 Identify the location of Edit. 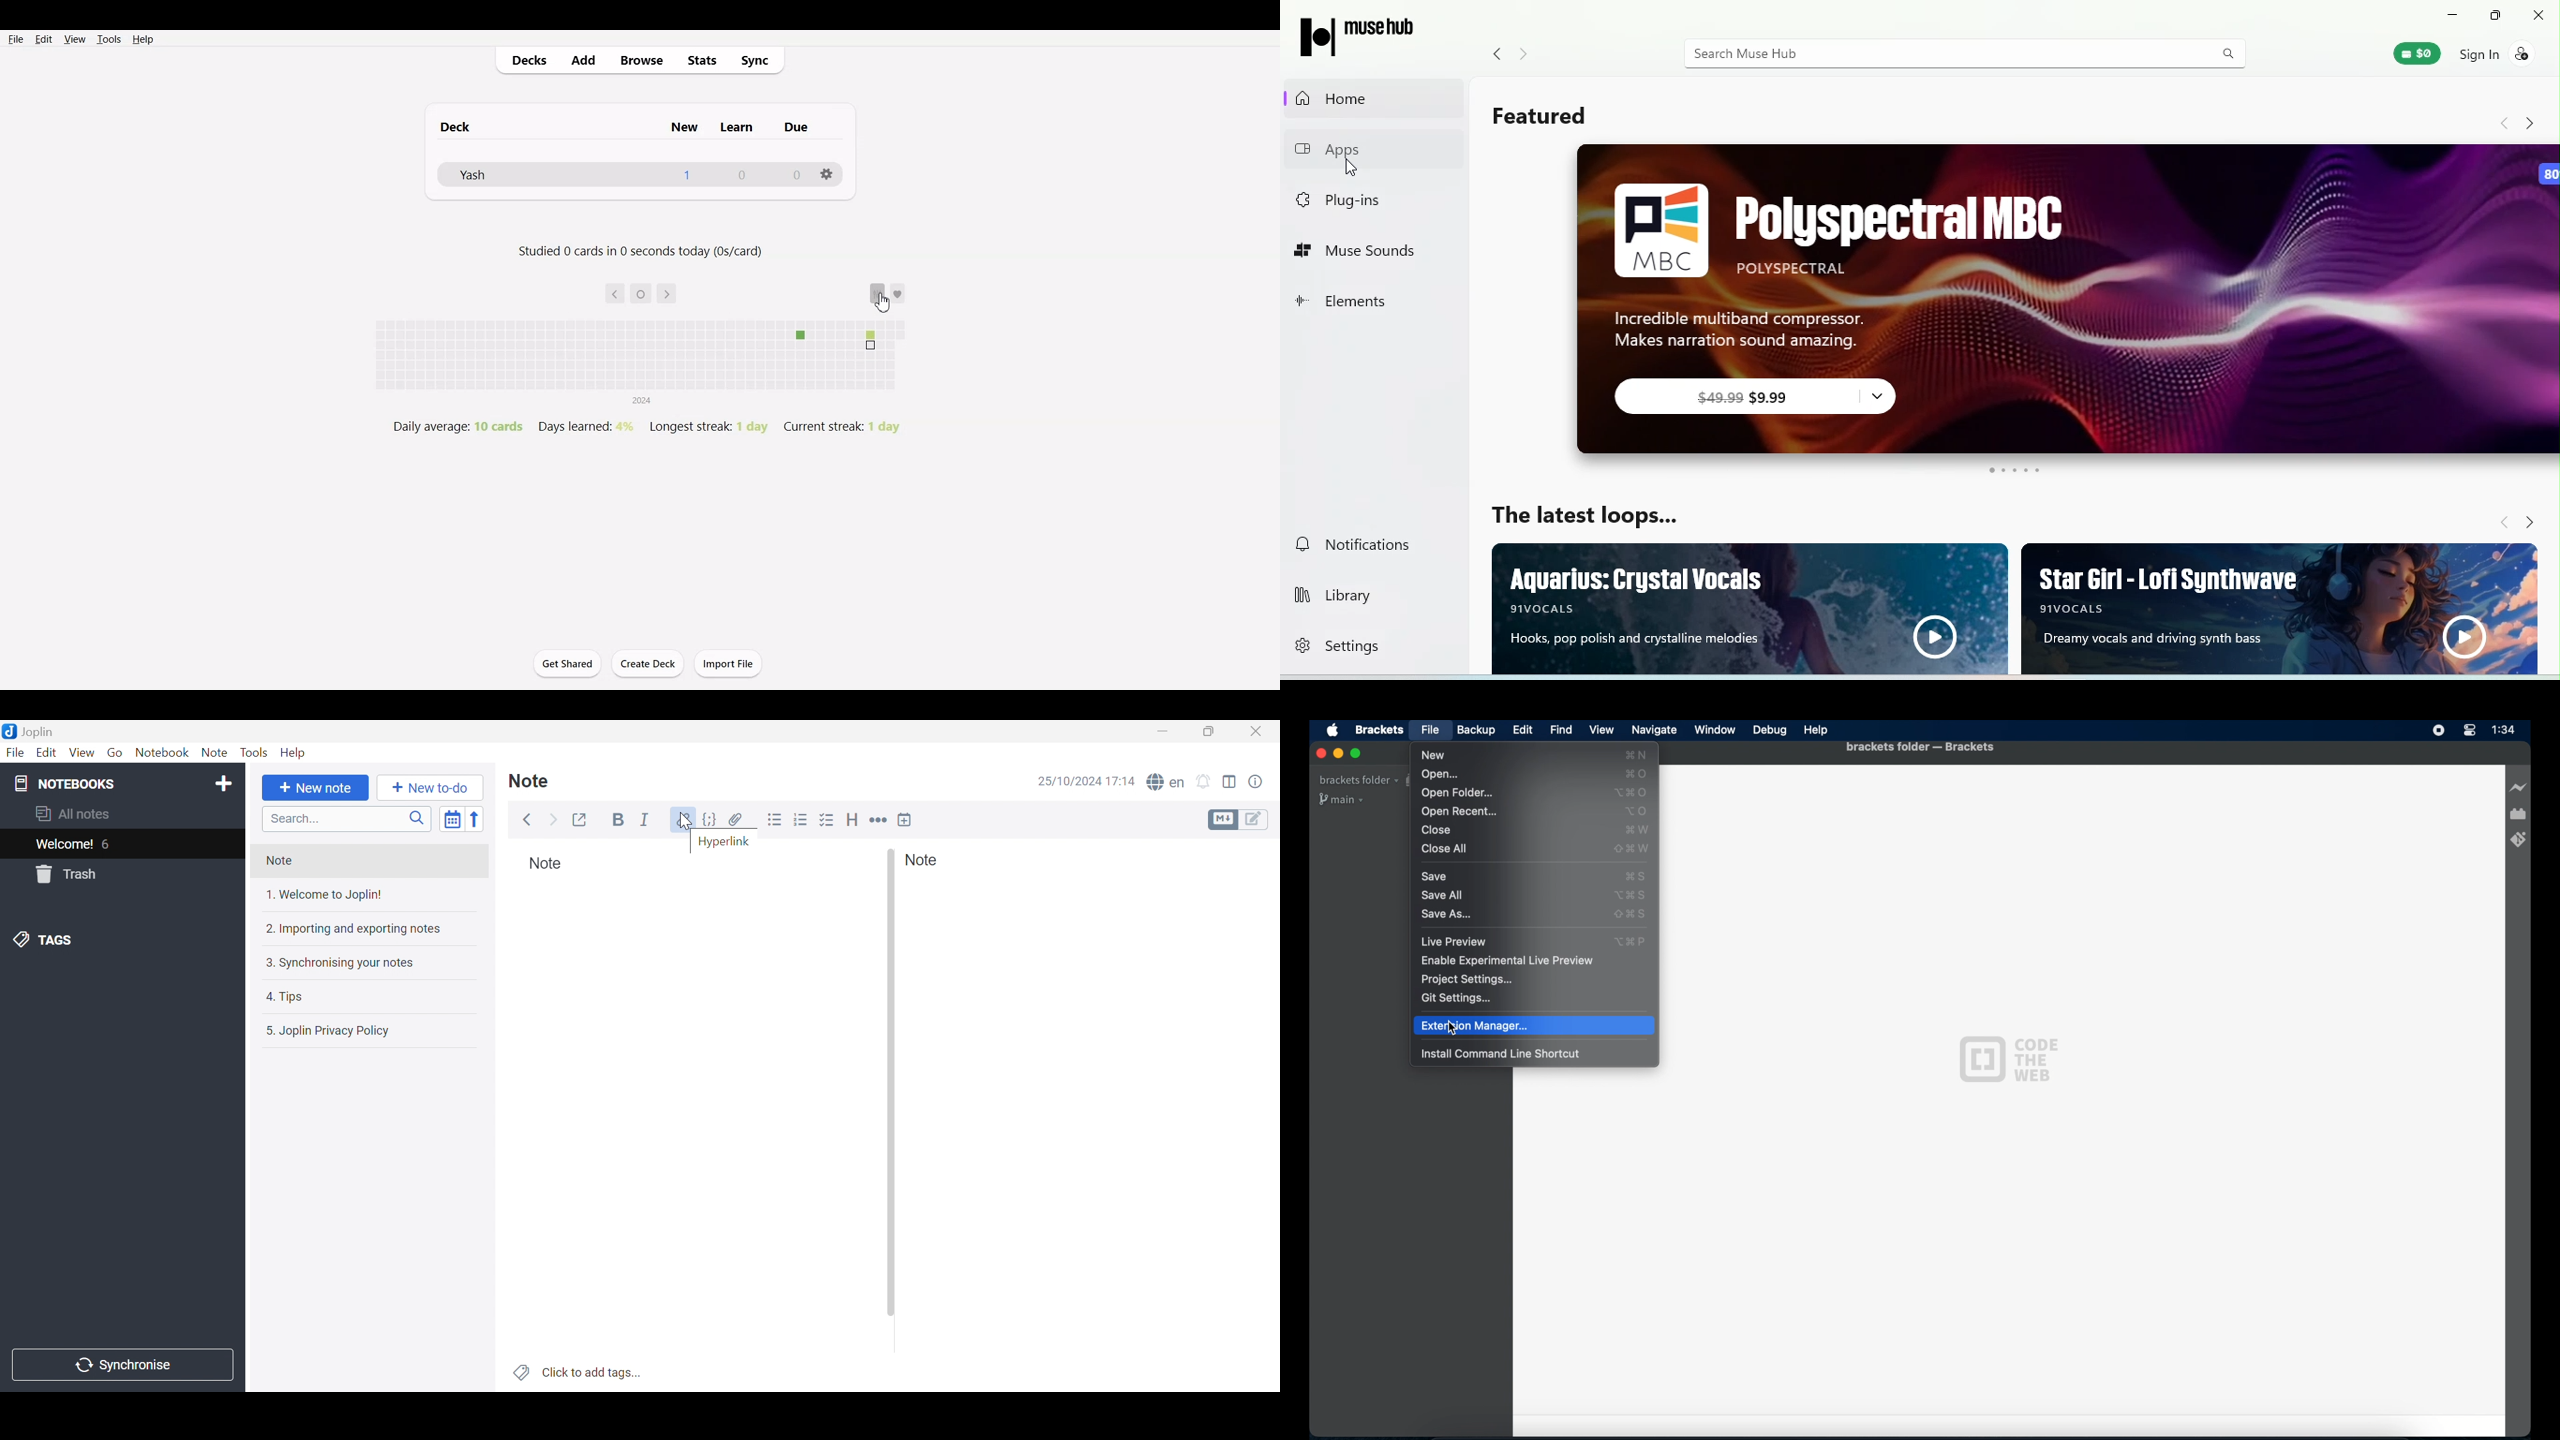
(1522, 729).